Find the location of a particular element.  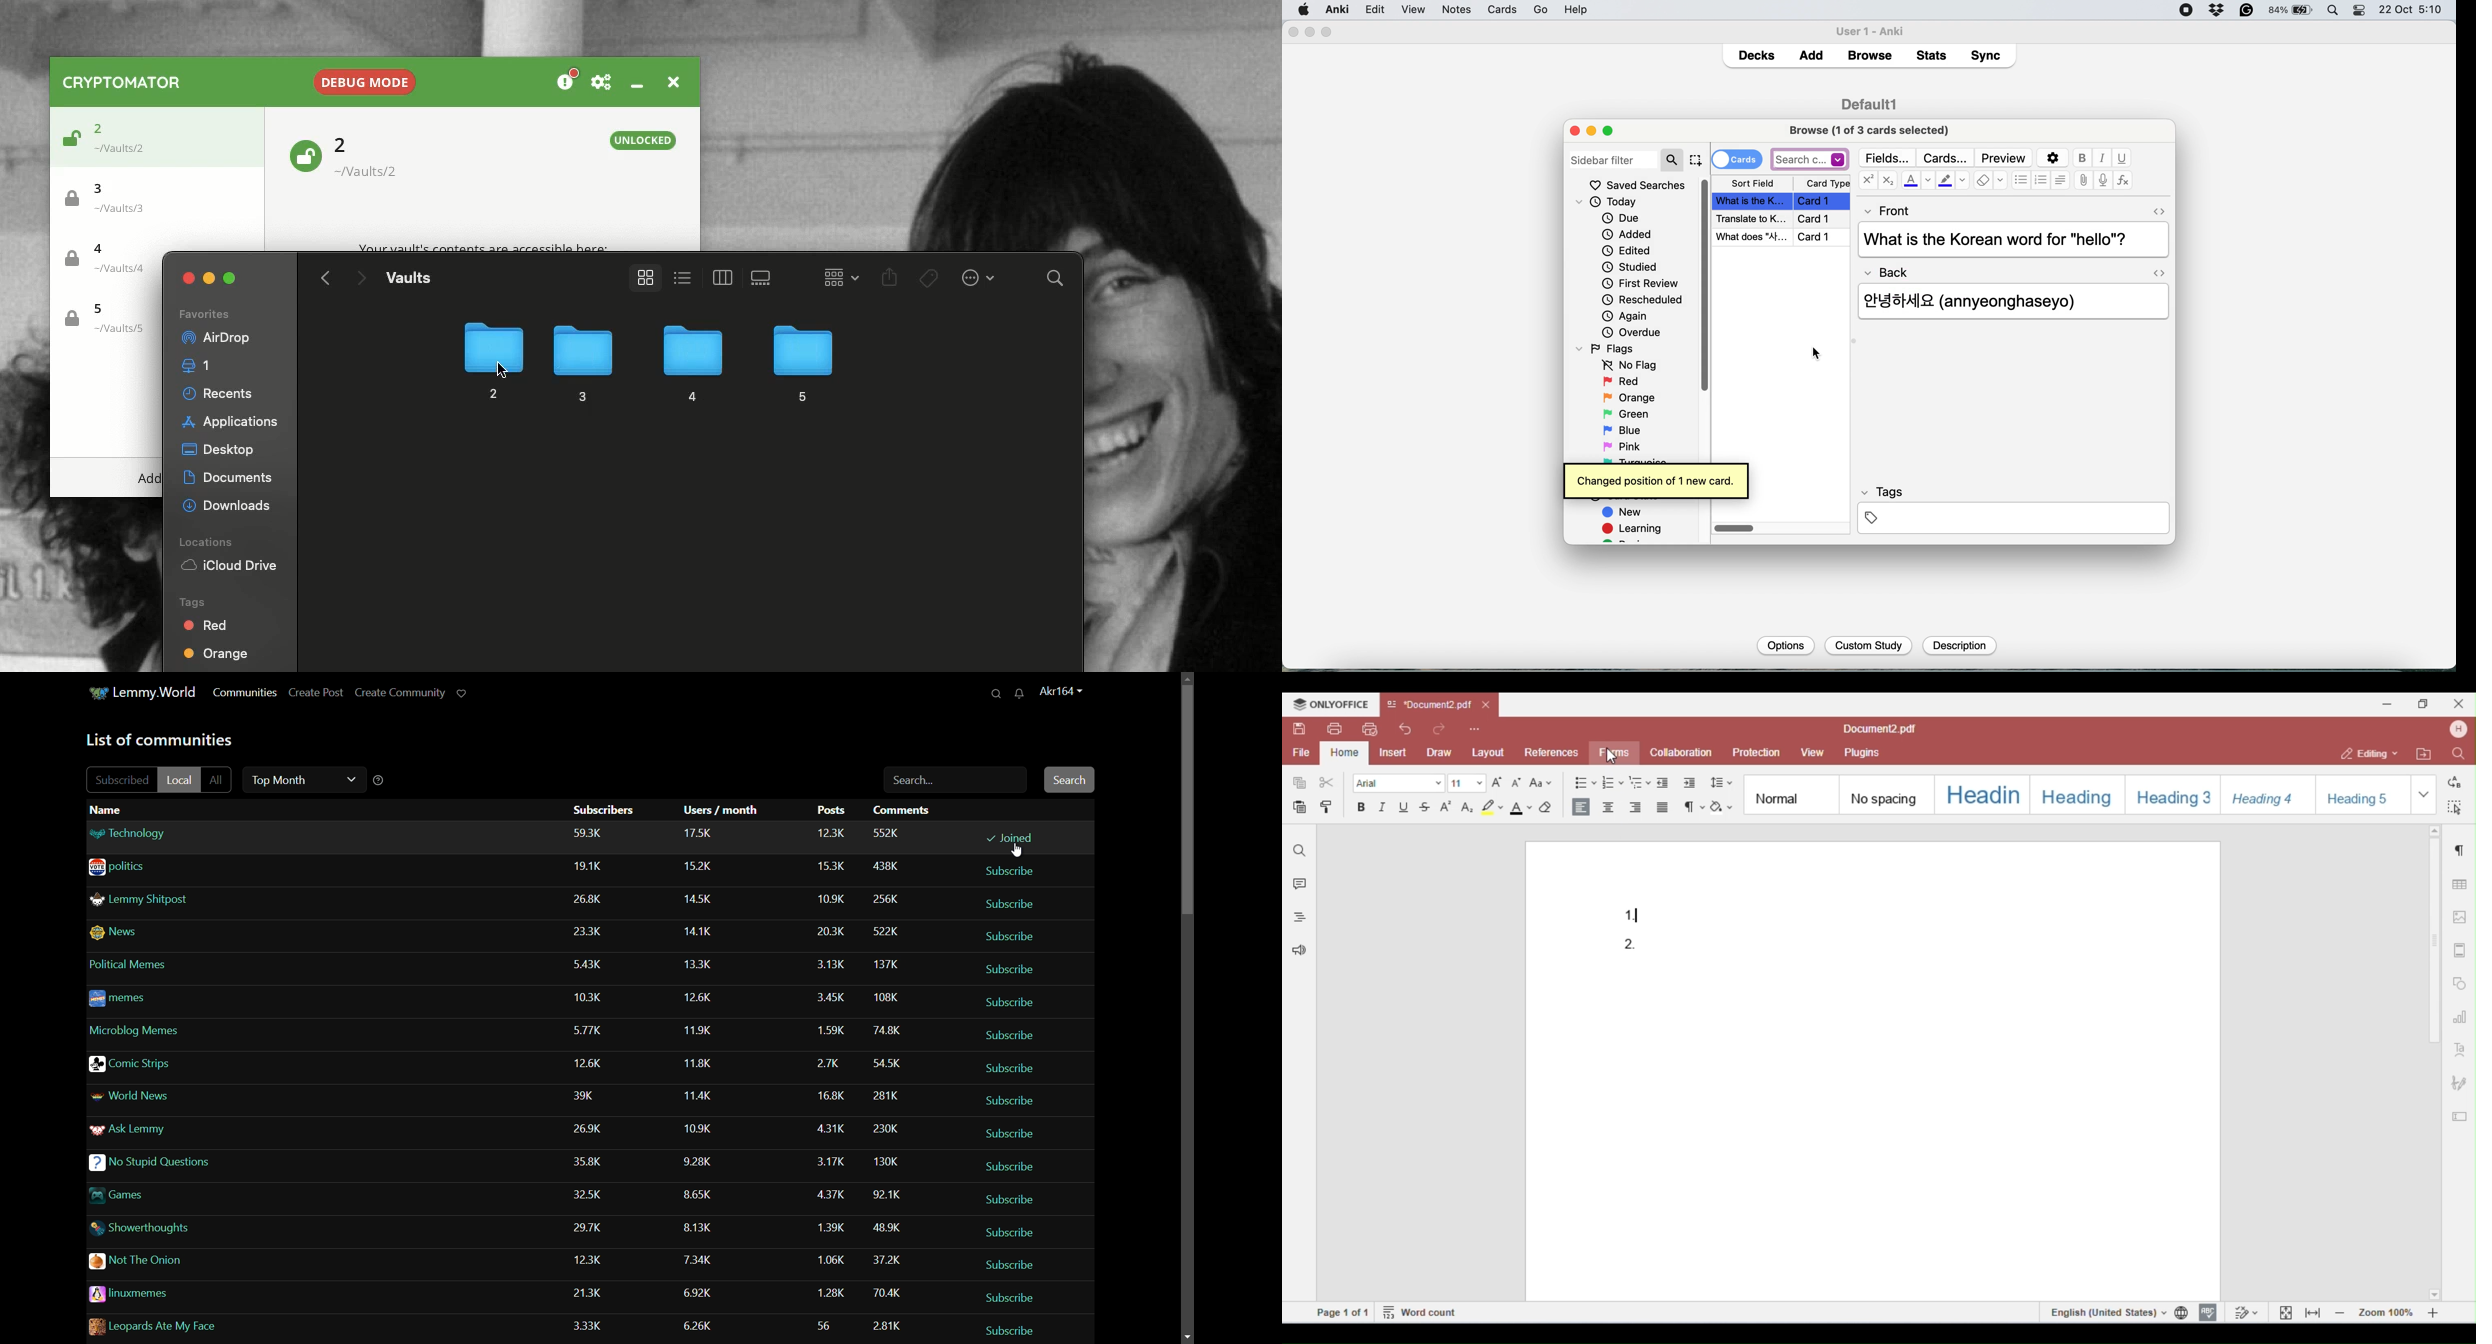

Your vault's contents are accessible here is located at coordinates (483, 248).